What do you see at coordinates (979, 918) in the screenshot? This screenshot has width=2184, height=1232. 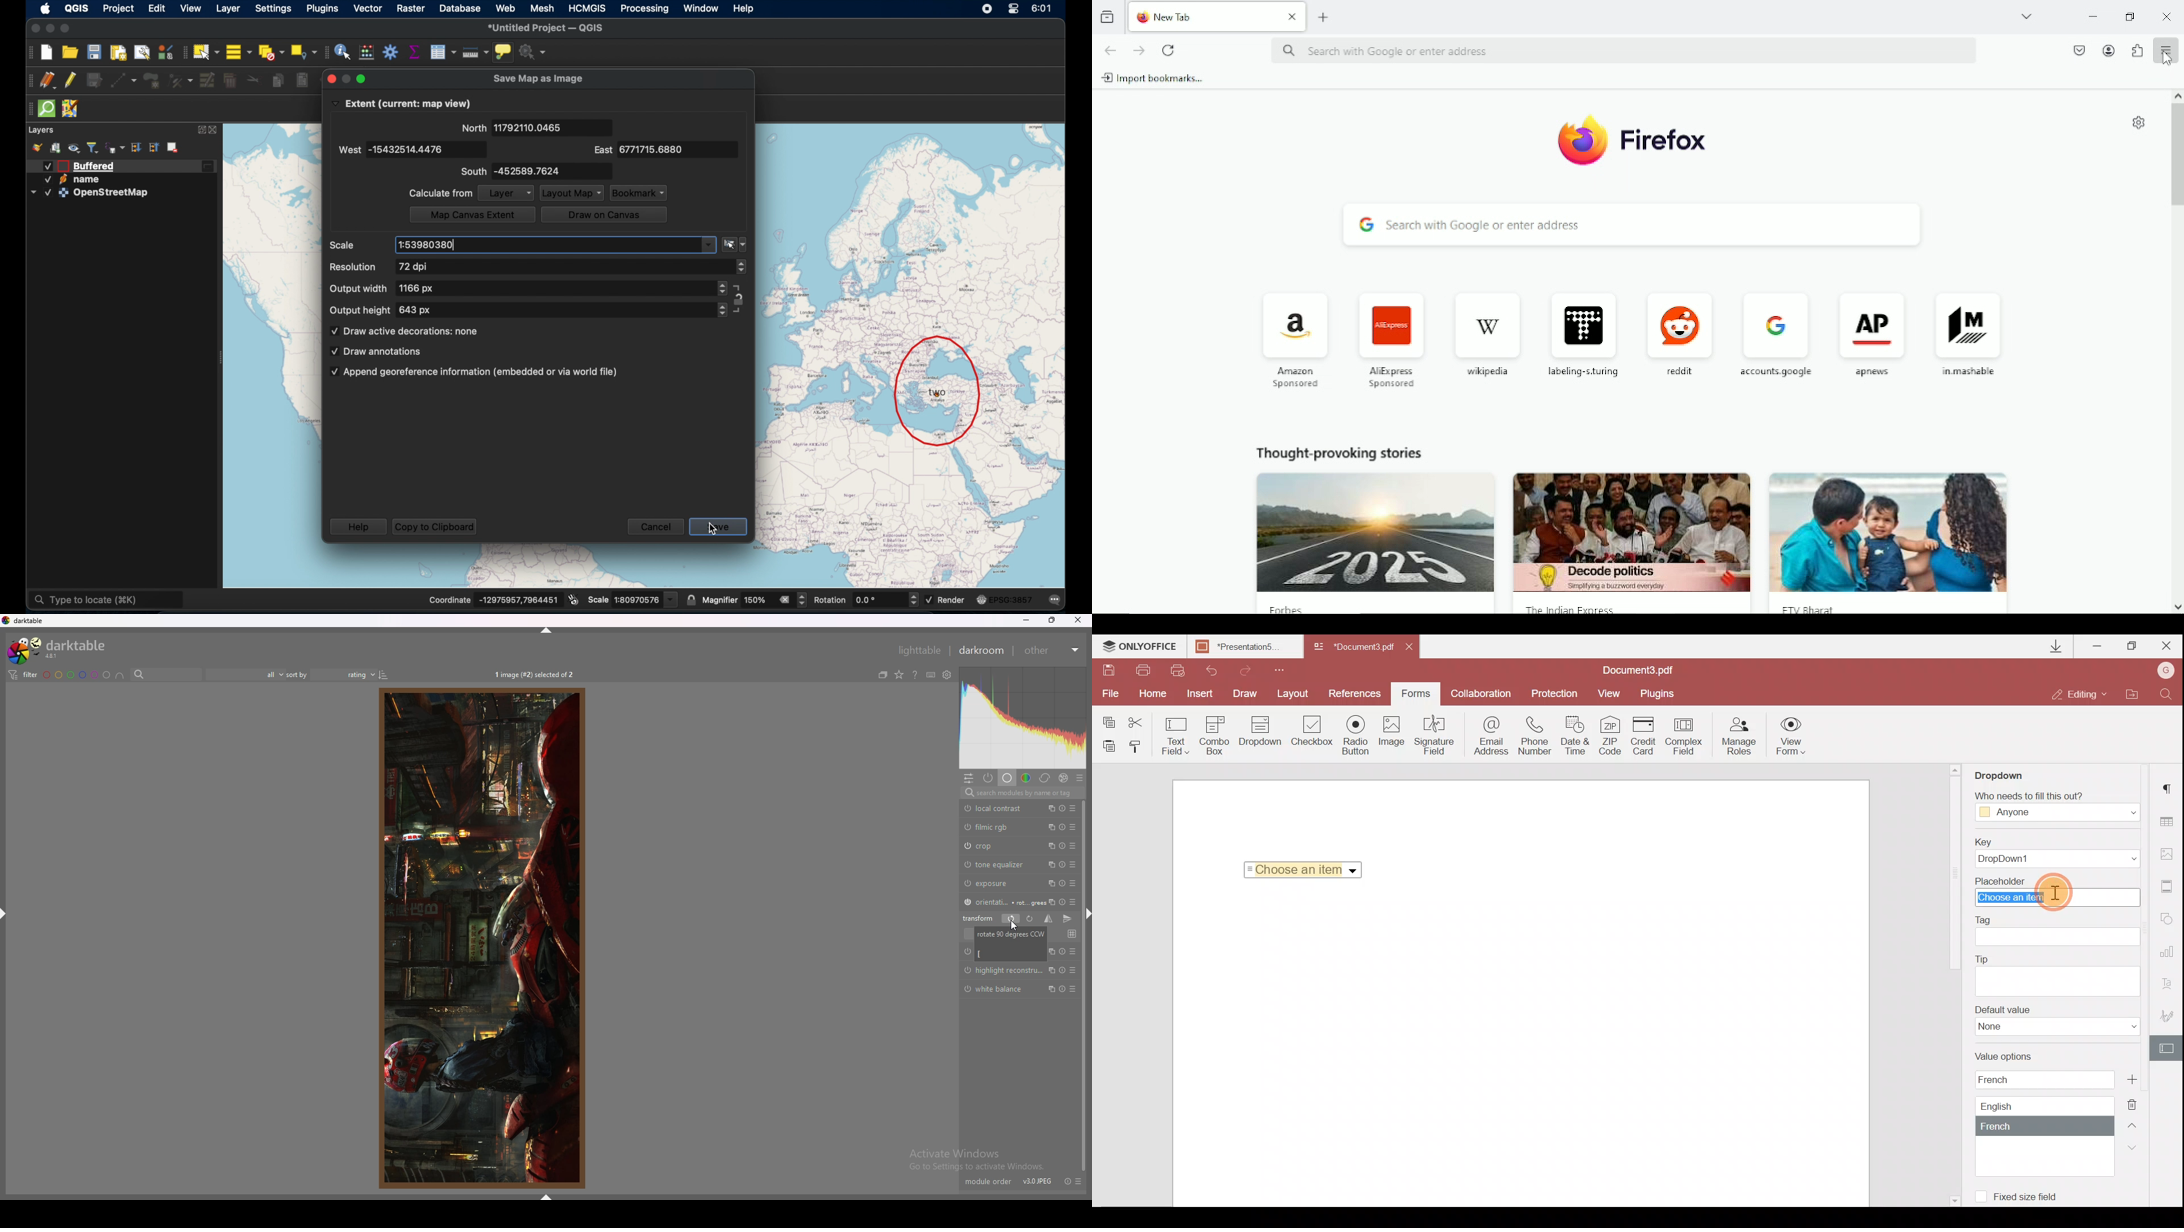 I see `transform` at bounding box center [979, 918].